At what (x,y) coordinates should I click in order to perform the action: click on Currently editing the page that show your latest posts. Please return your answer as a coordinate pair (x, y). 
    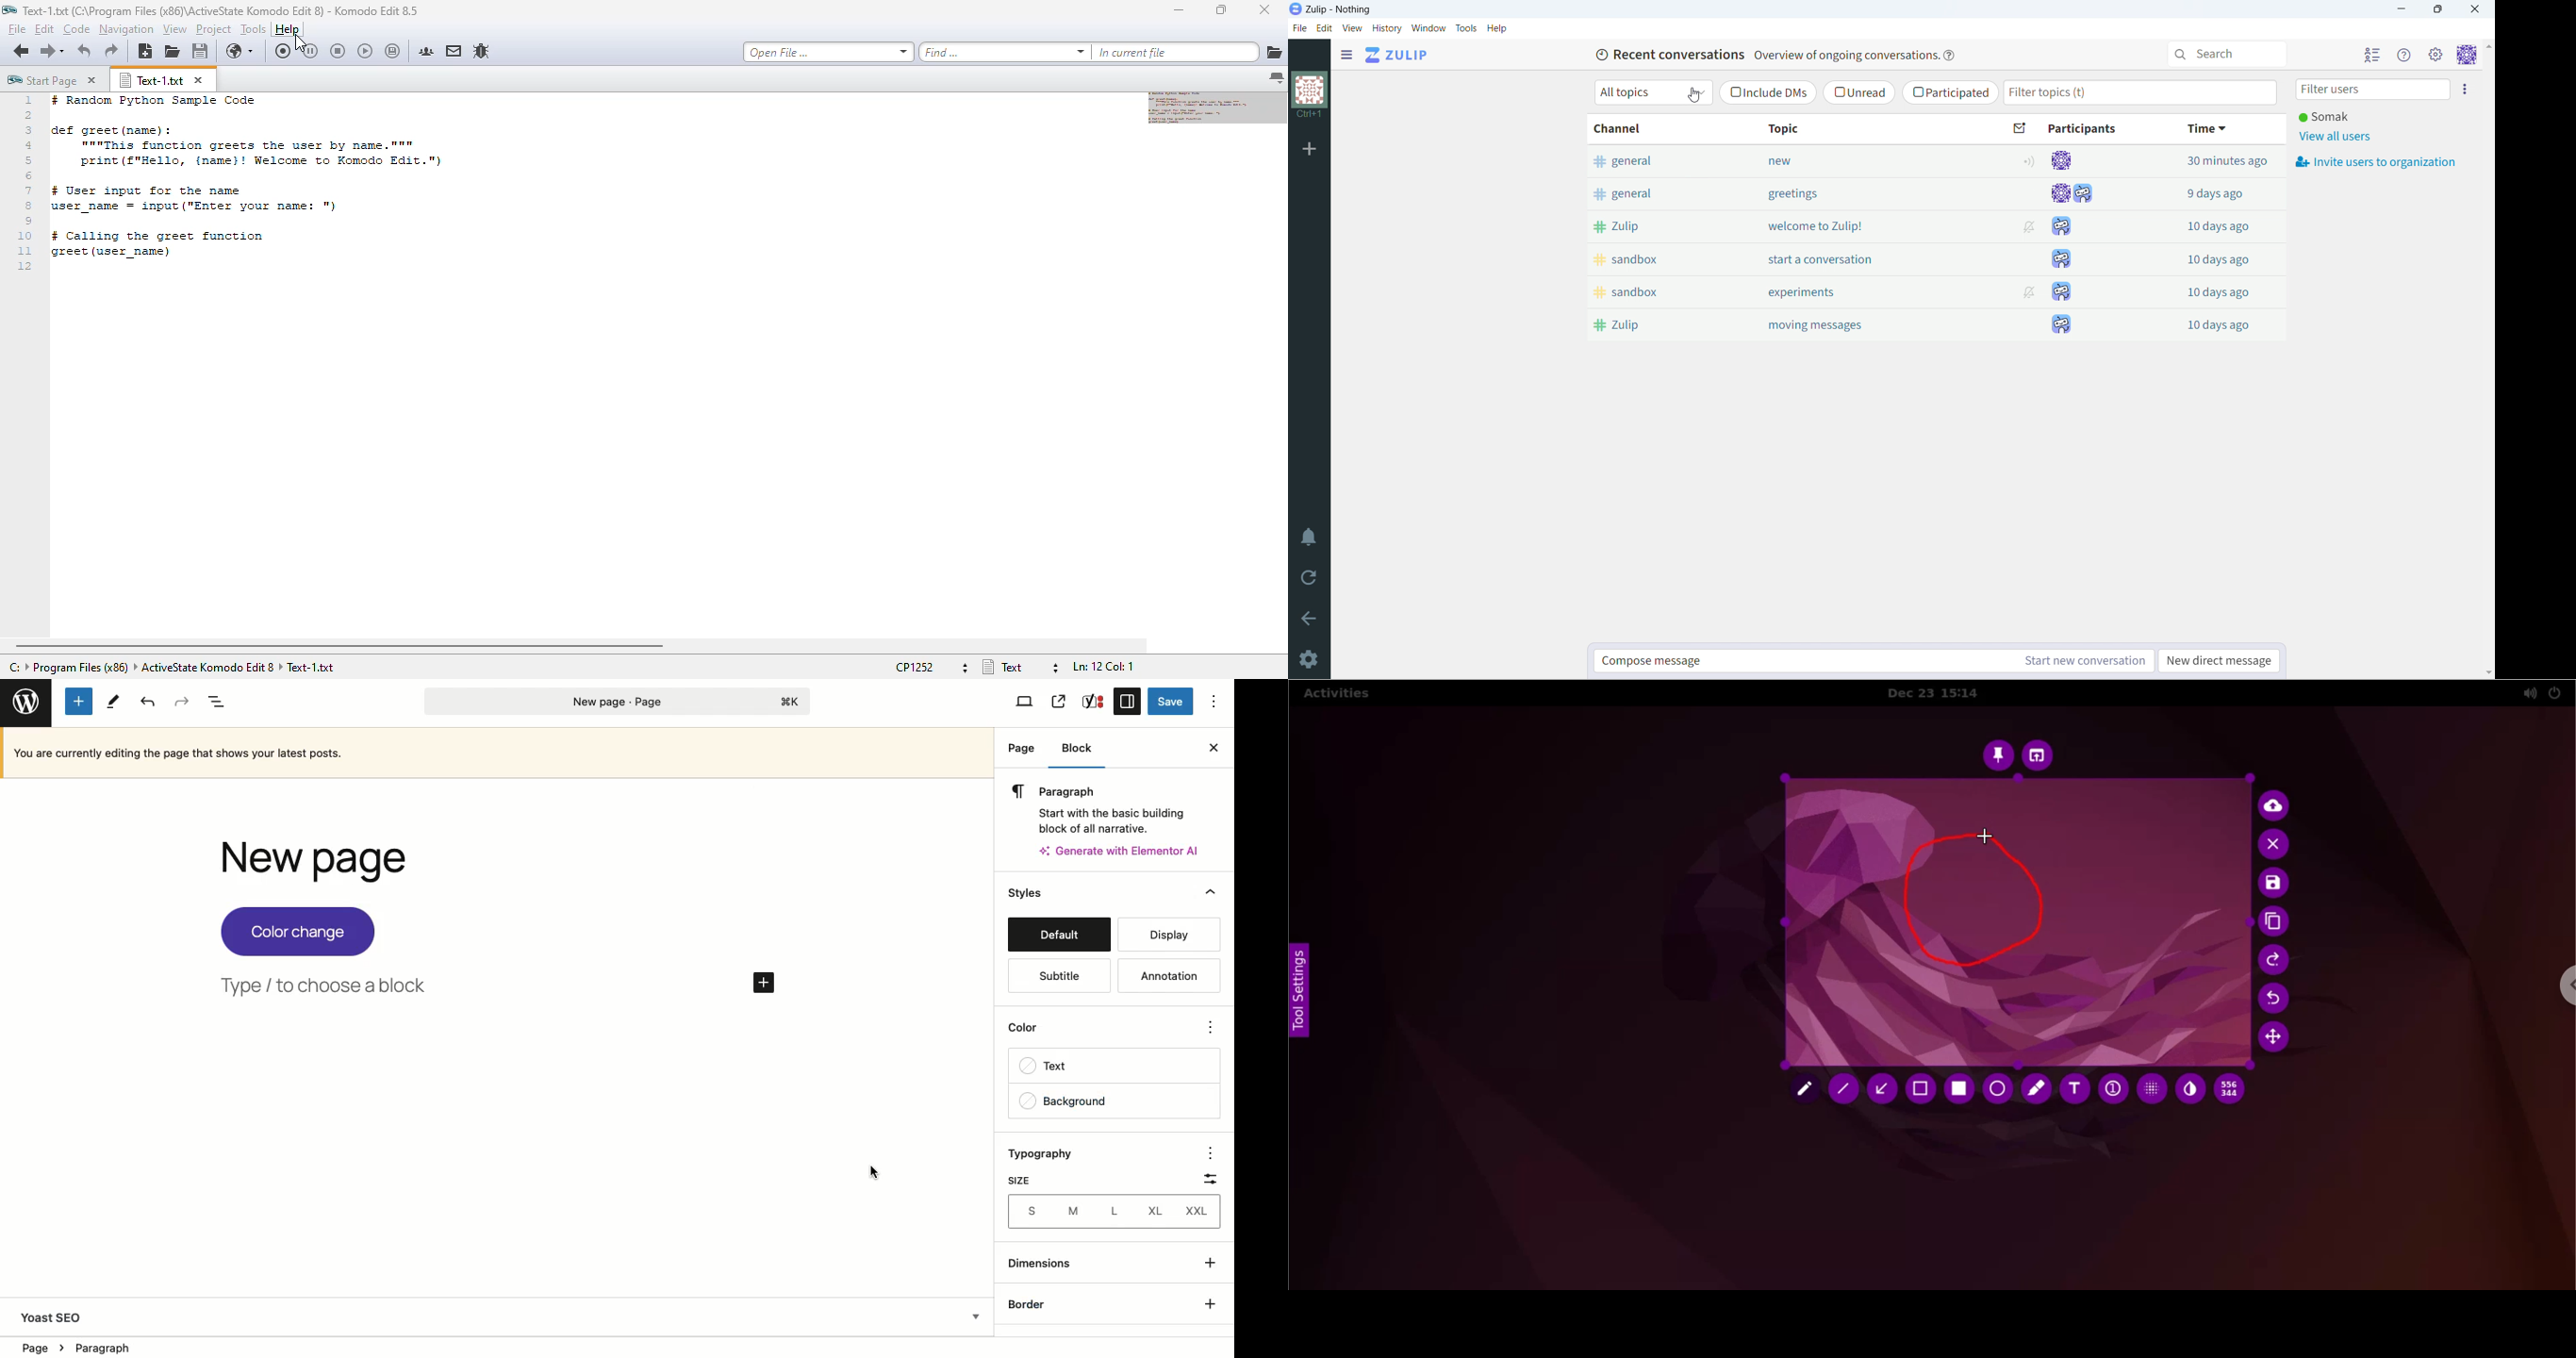
    Looking at the image, I should click on (501, 753).